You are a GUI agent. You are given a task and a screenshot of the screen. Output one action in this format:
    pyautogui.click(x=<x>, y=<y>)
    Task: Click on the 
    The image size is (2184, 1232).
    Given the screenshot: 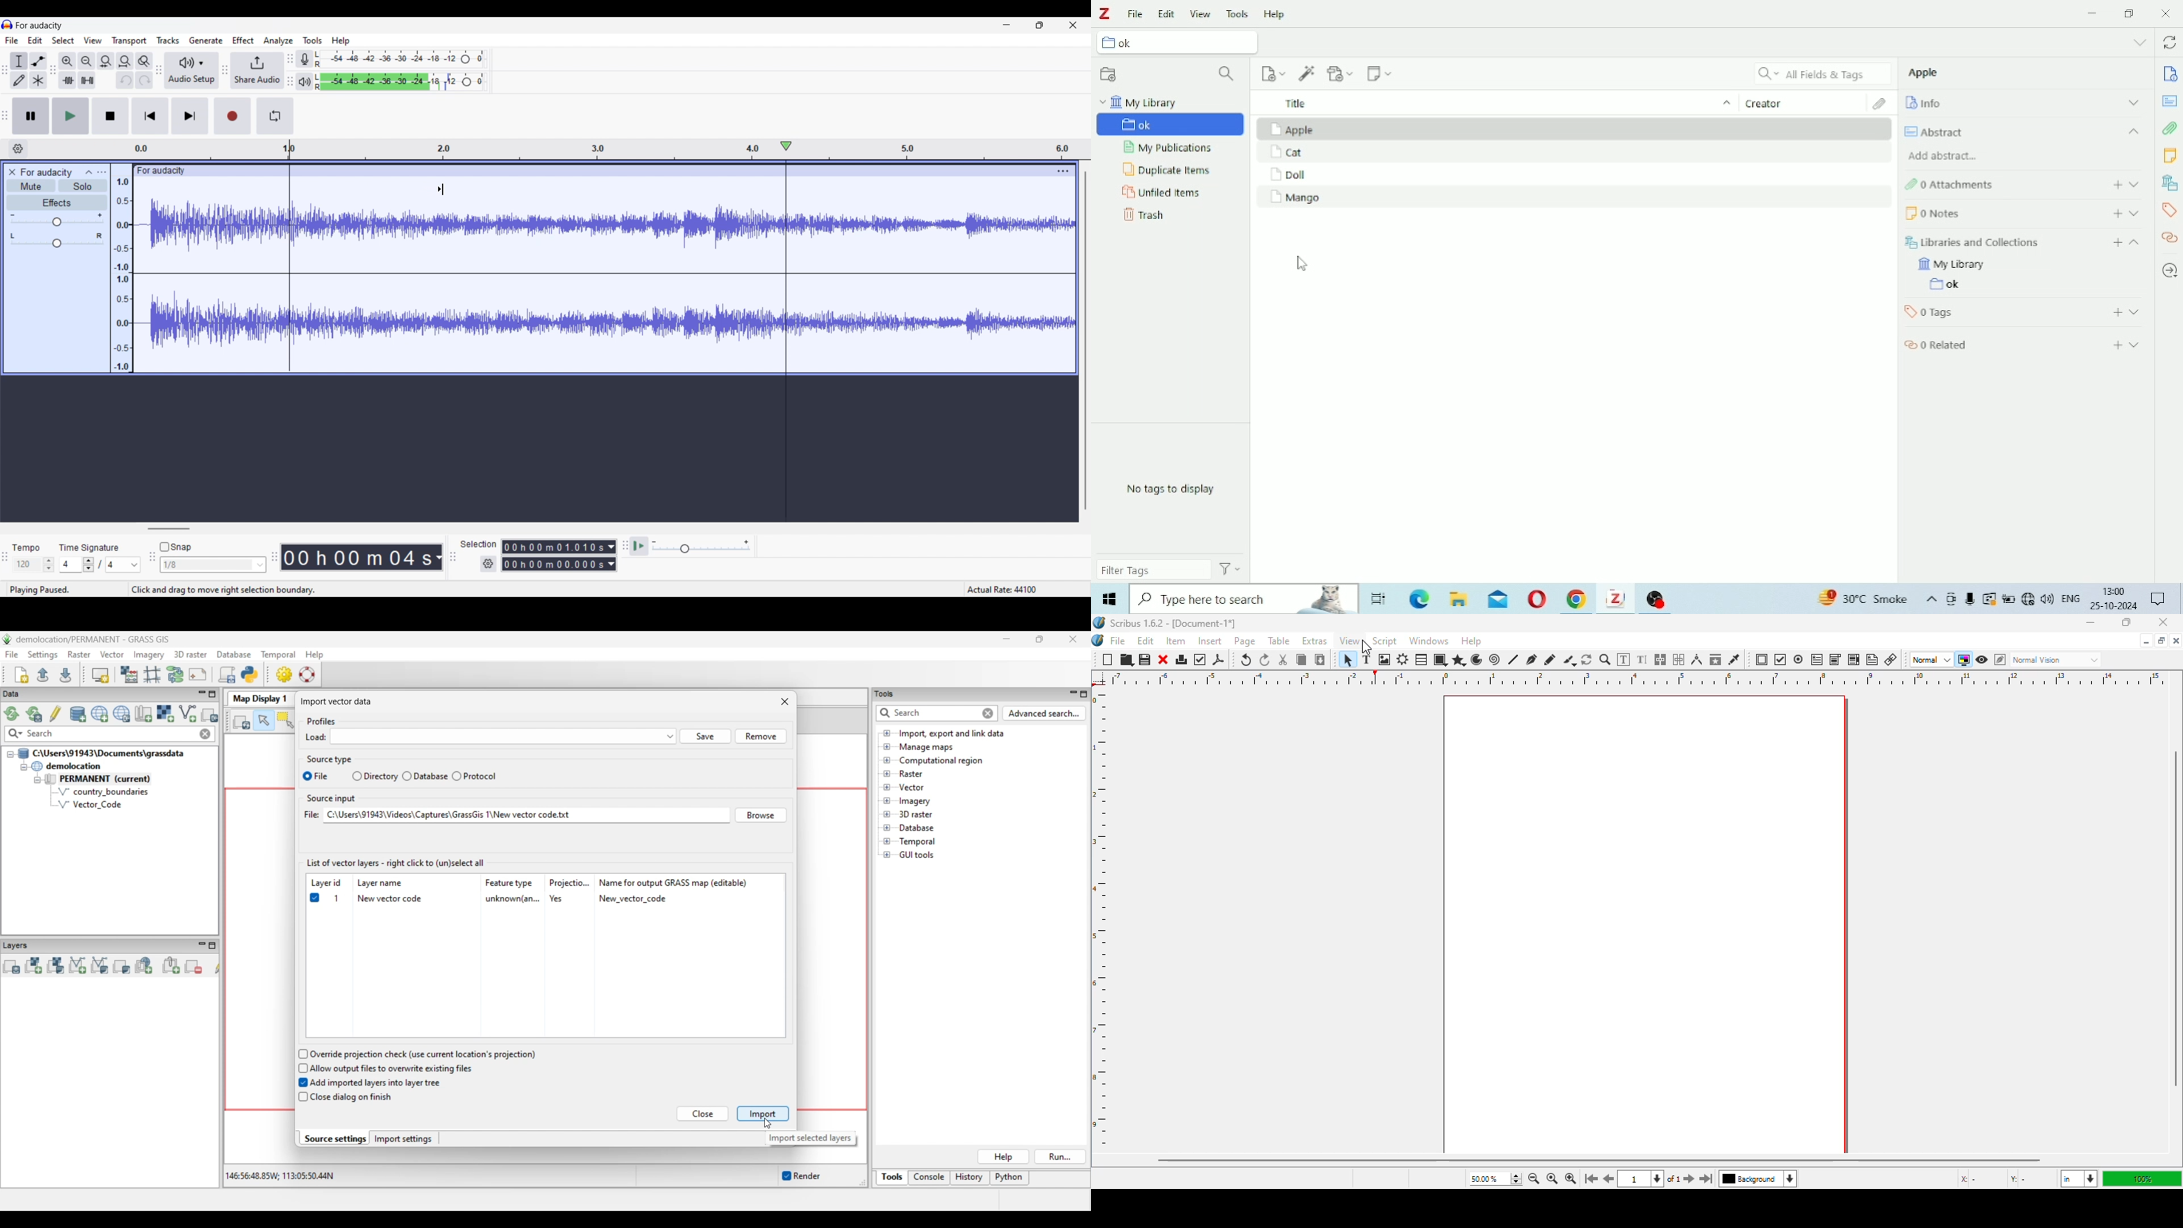 What is the action you would take?
    pyautogui.click(x=1245, y=598)
    